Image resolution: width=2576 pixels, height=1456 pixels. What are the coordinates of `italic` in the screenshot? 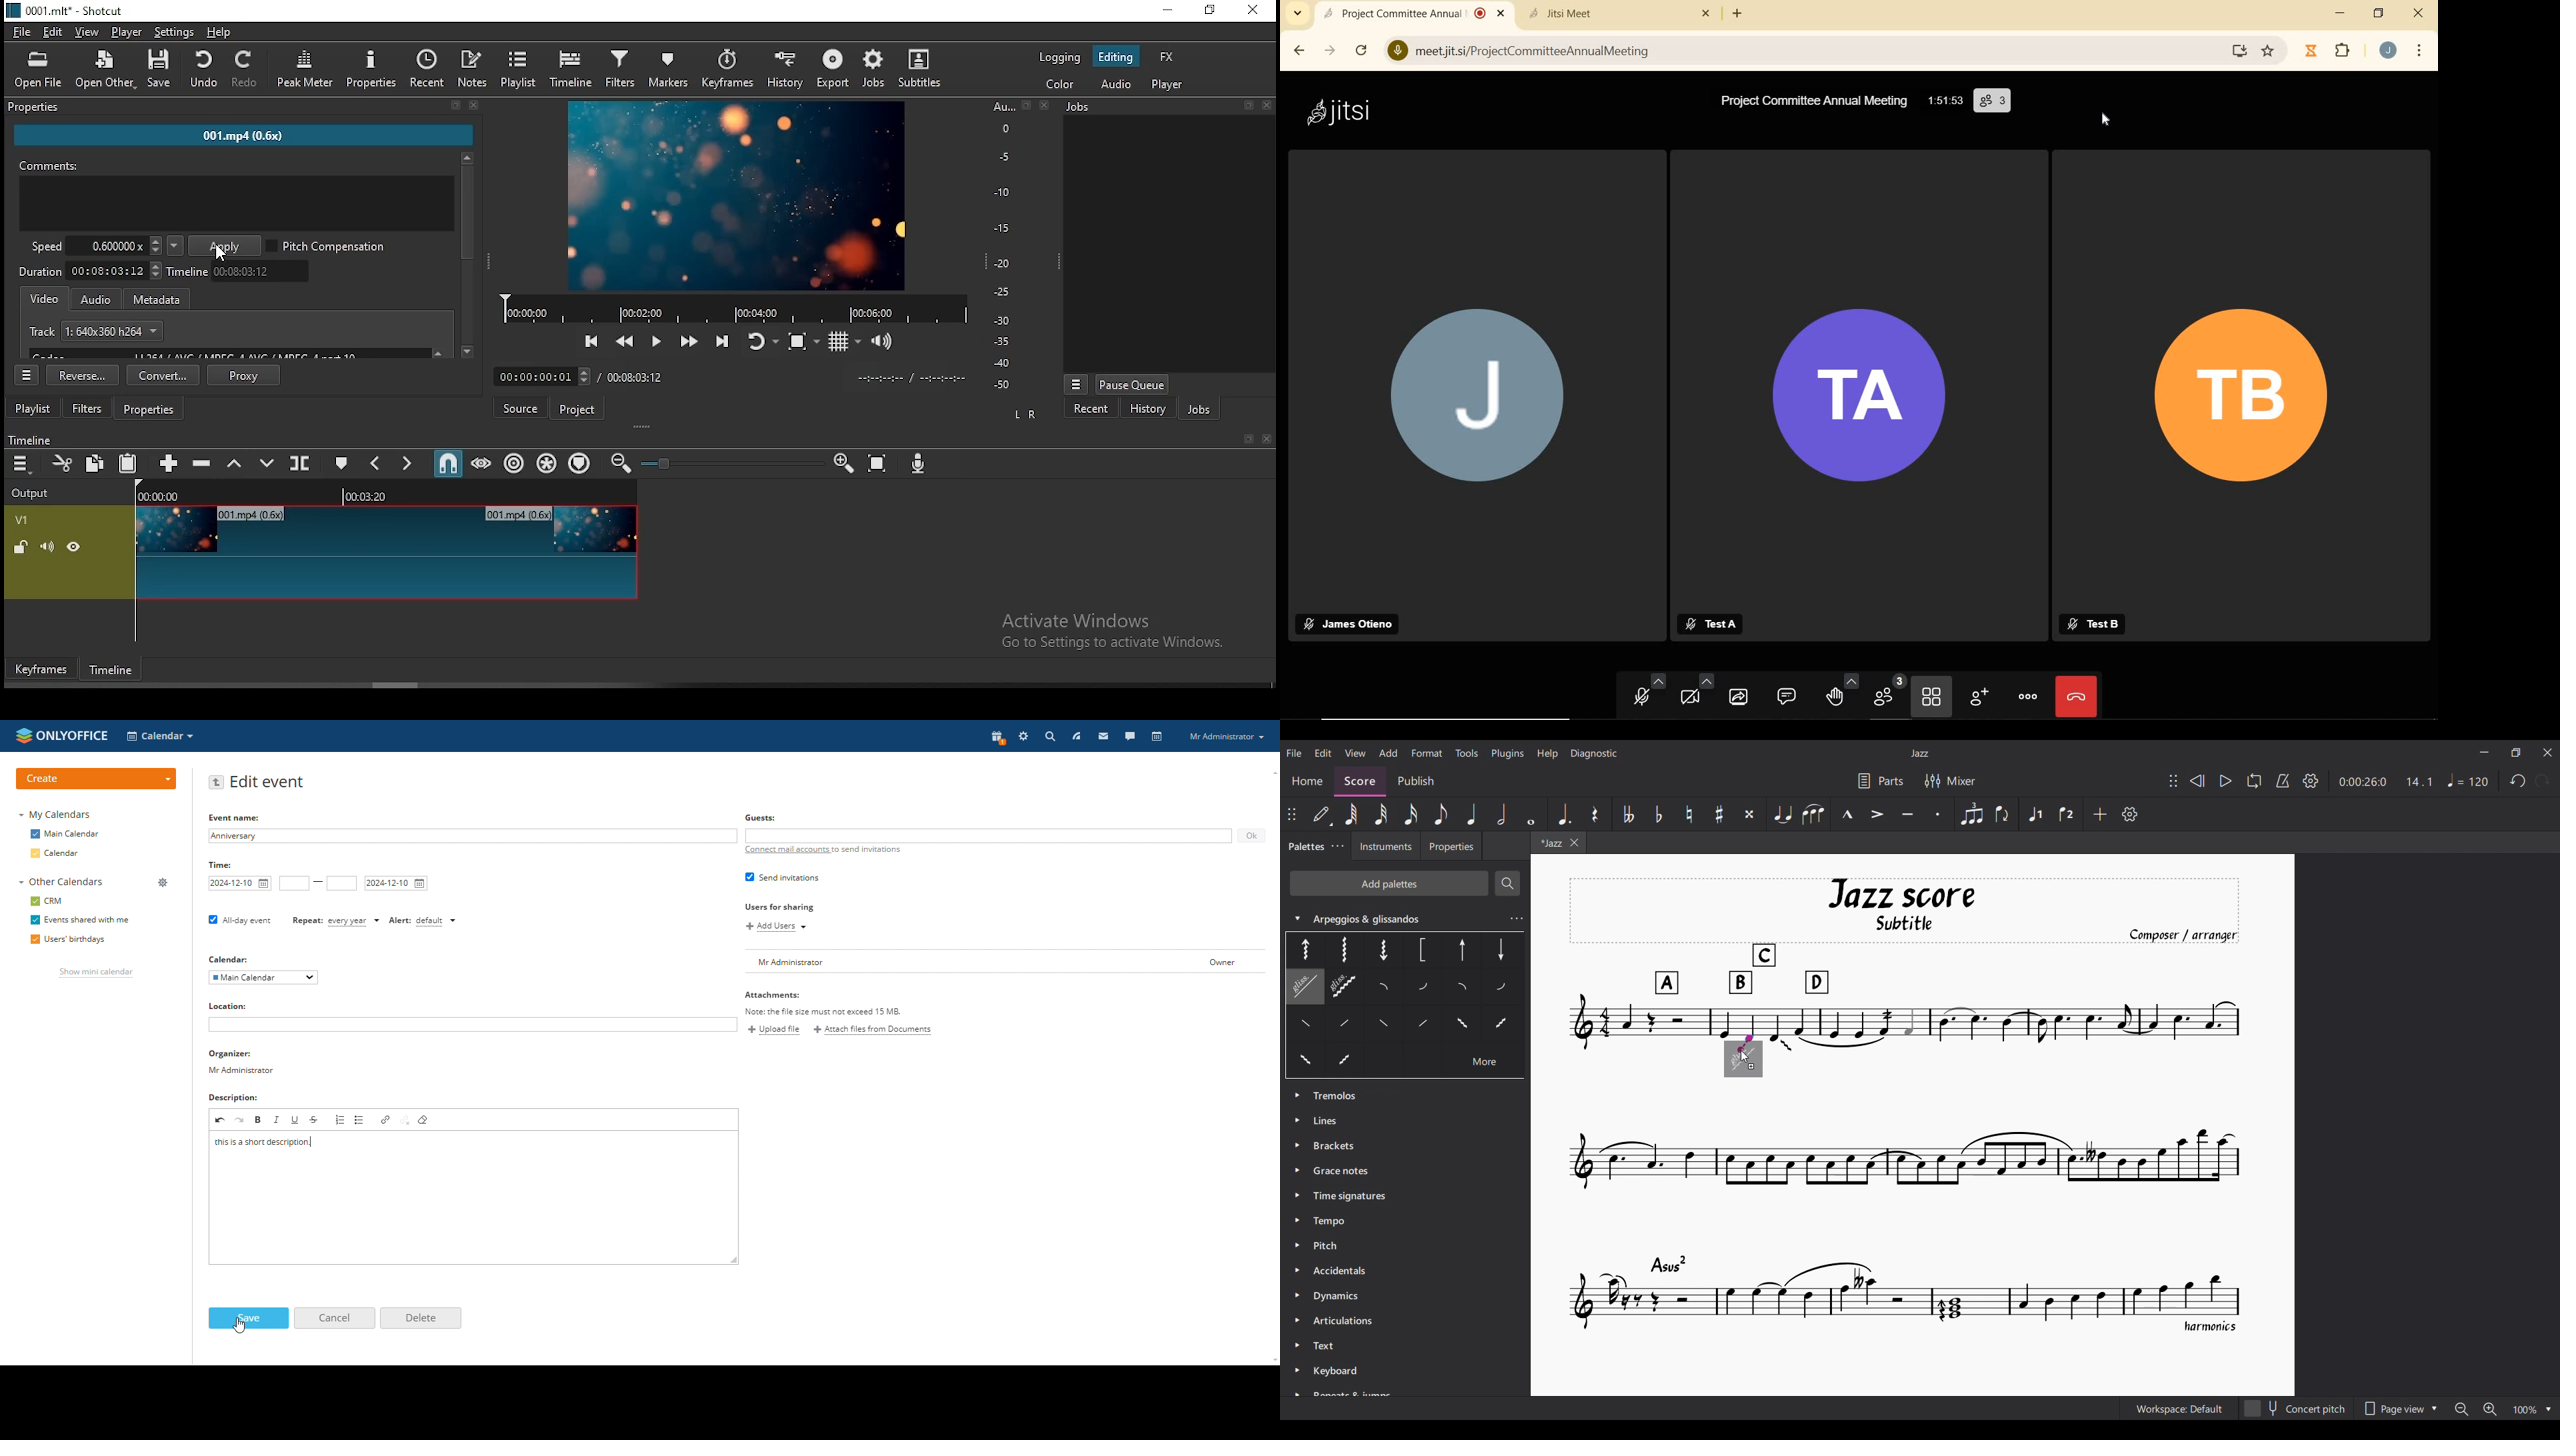 It's located at (277, 1119).